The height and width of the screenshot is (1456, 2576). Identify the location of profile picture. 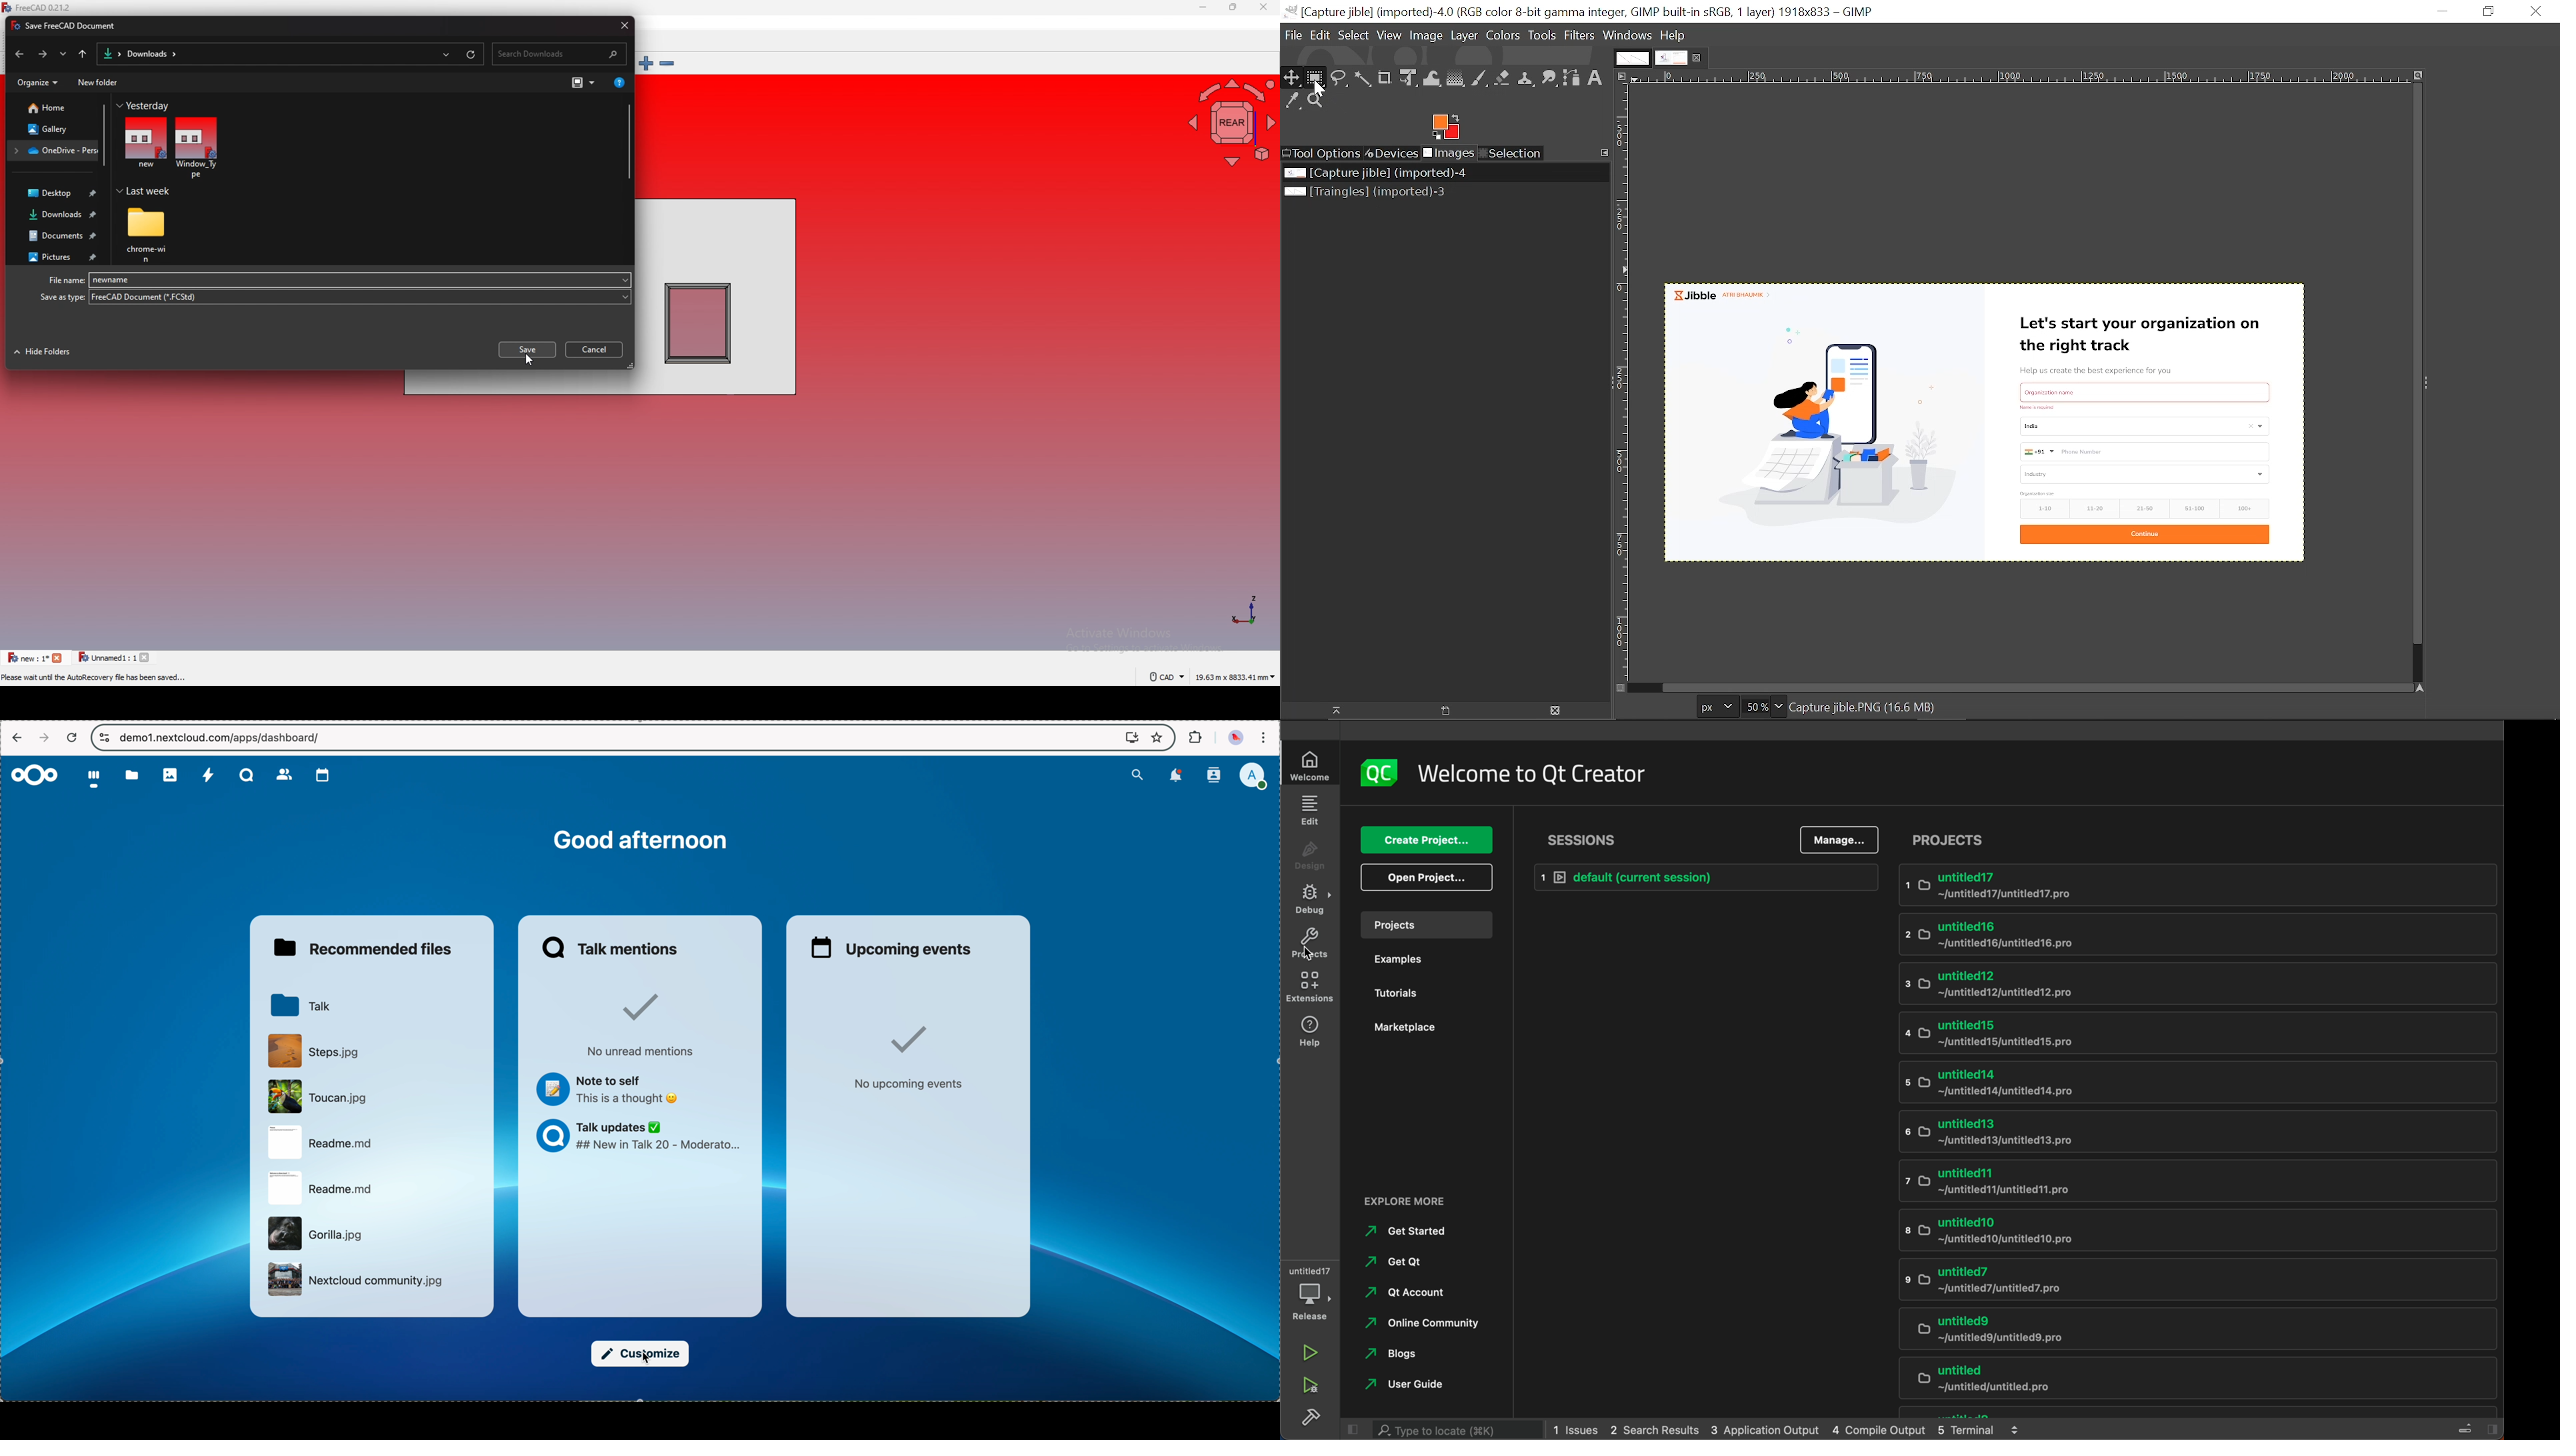
(1234, 739).